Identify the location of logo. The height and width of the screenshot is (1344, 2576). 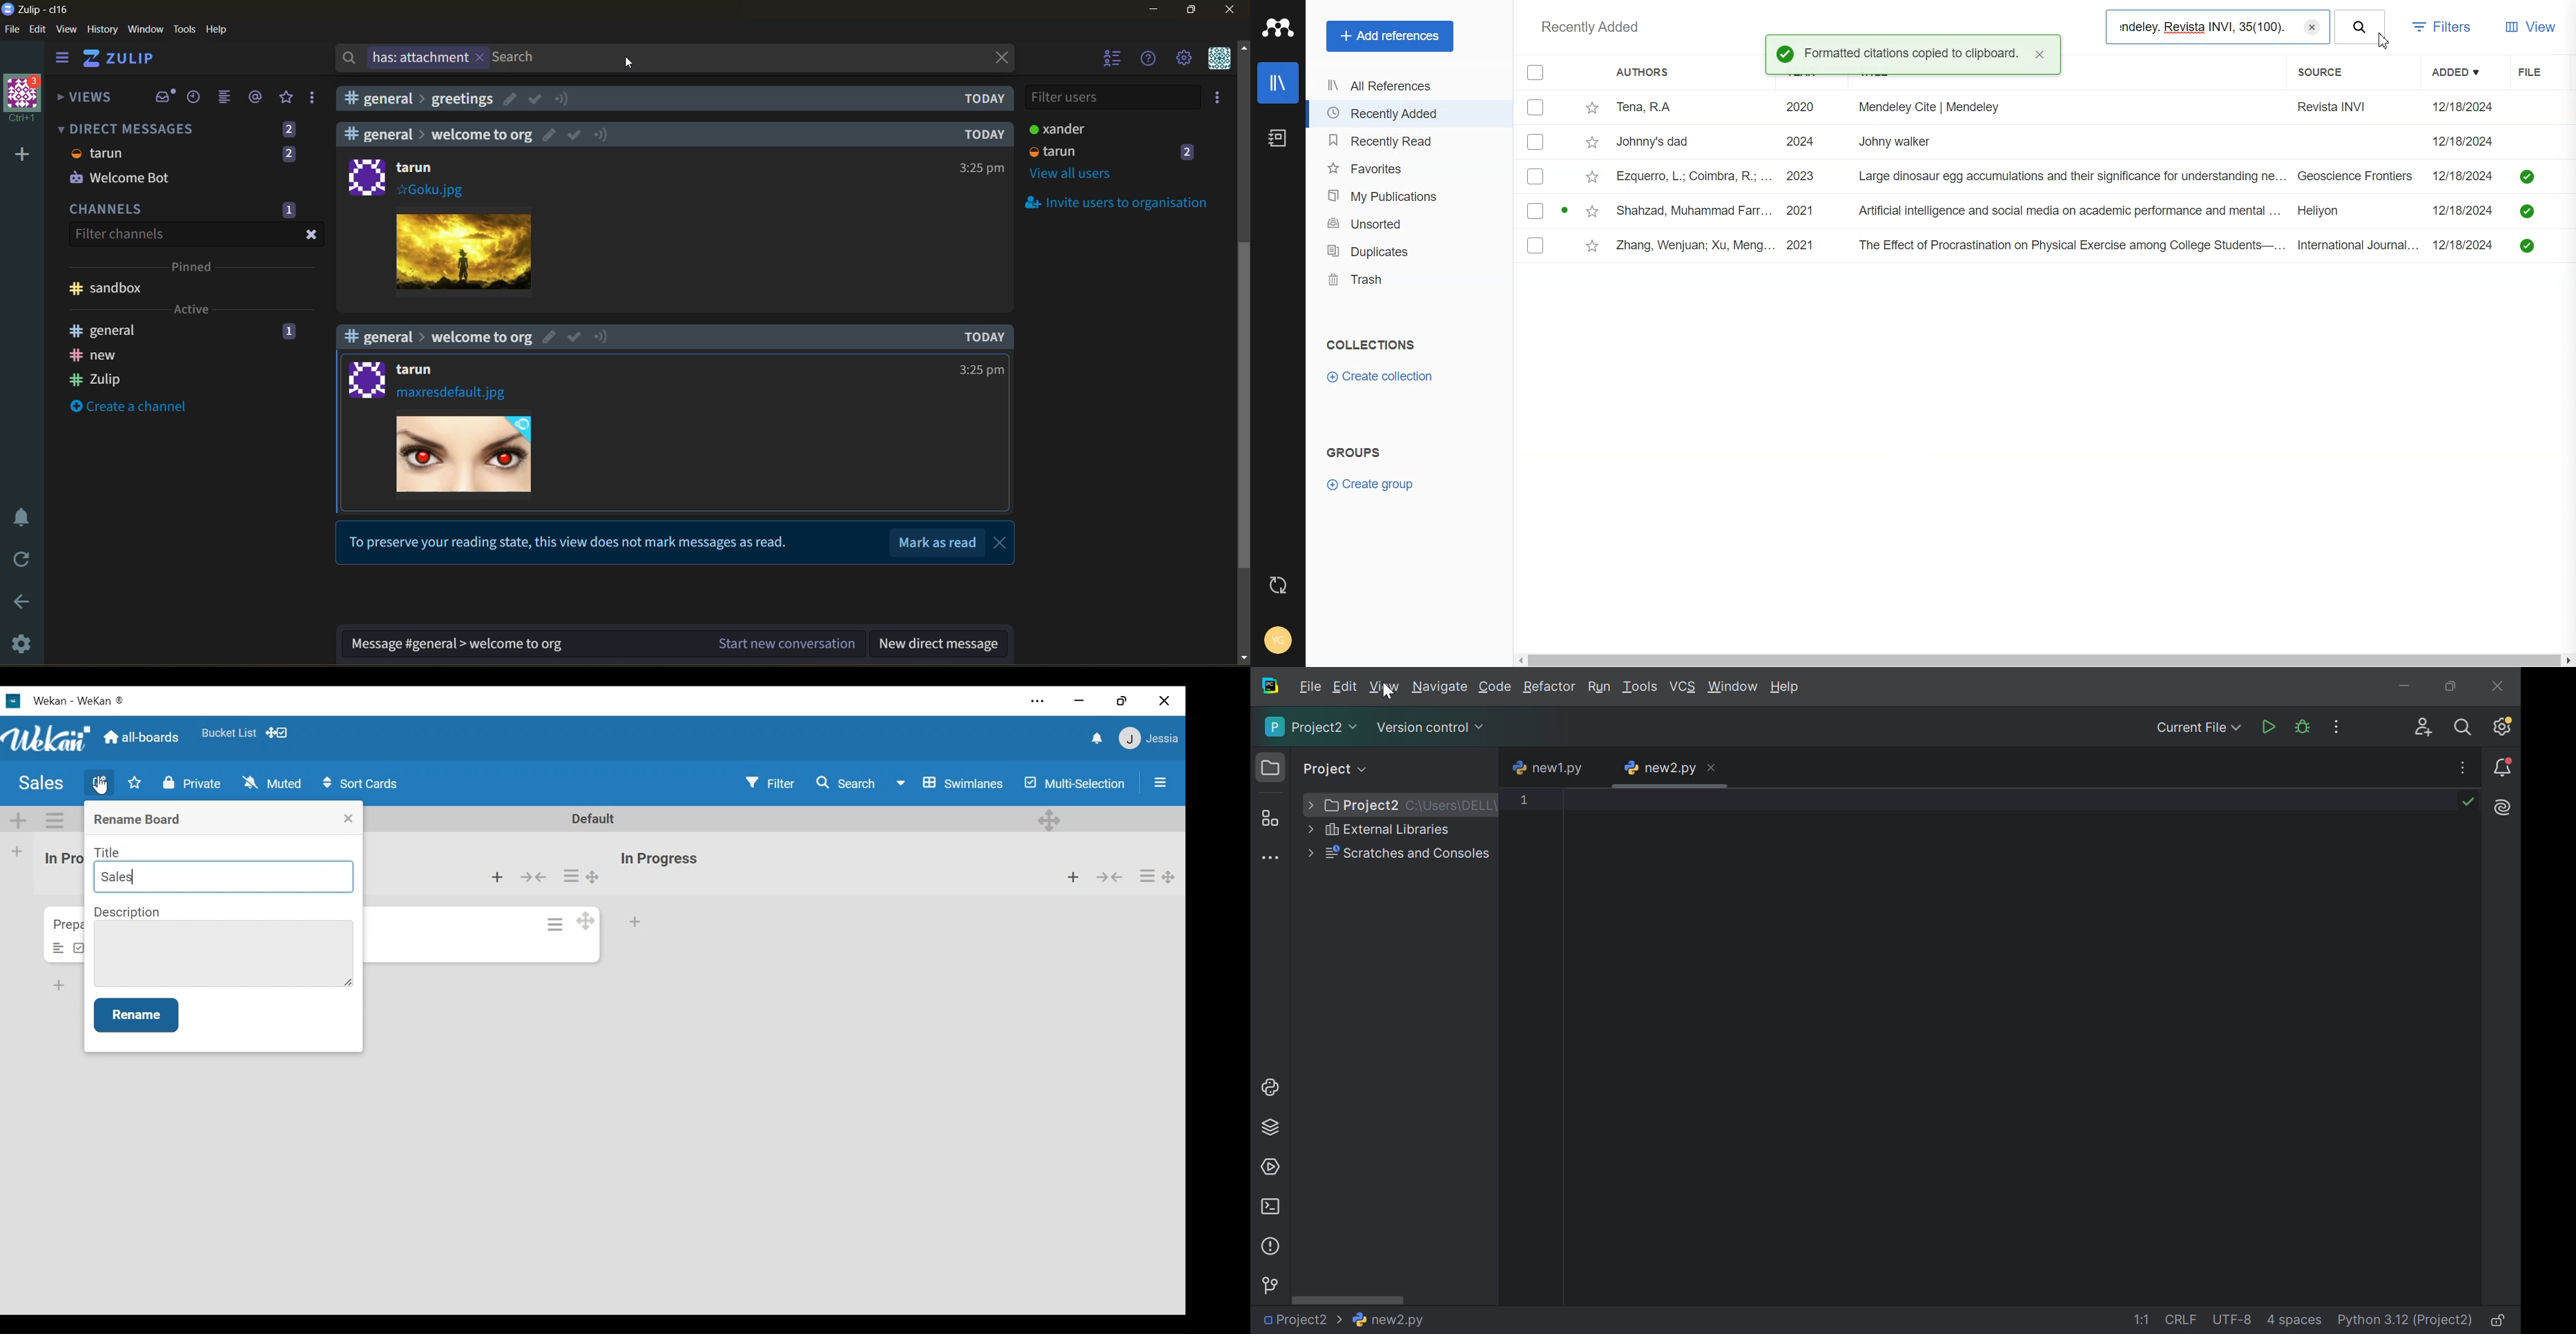
(362, 378).